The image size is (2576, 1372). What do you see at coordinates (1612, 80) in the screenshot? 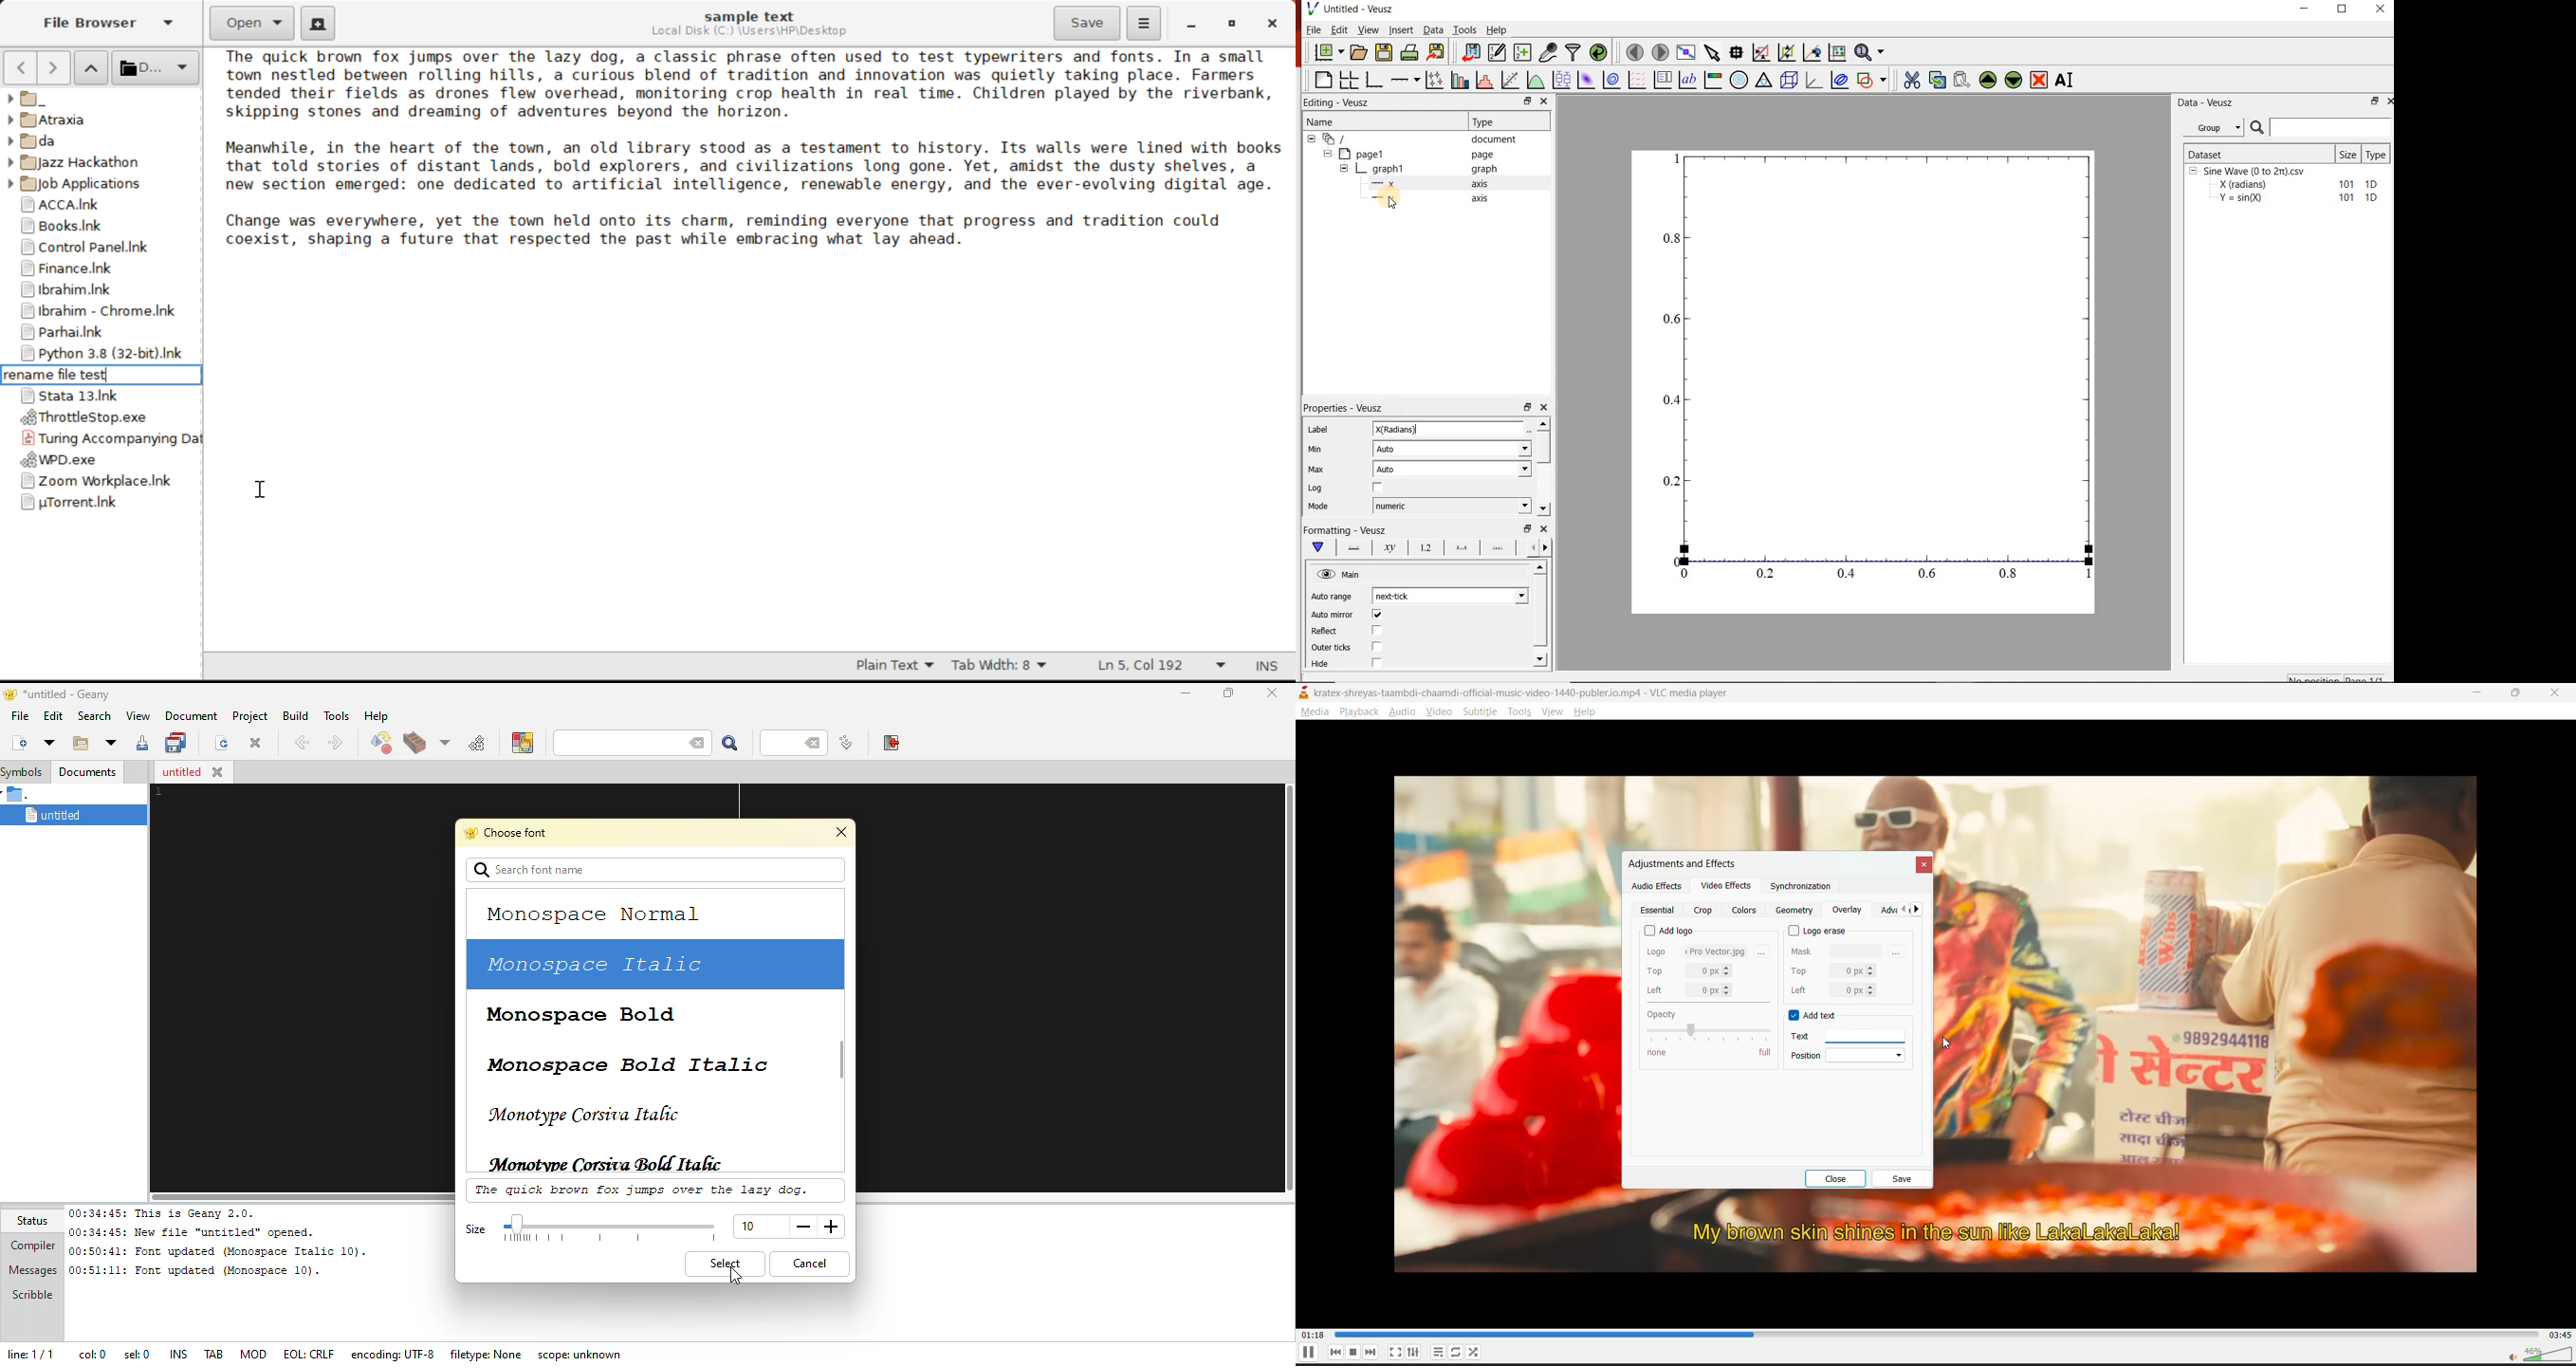
I see `plot 2d dataset as contours` at bounding box center [1612, 80].